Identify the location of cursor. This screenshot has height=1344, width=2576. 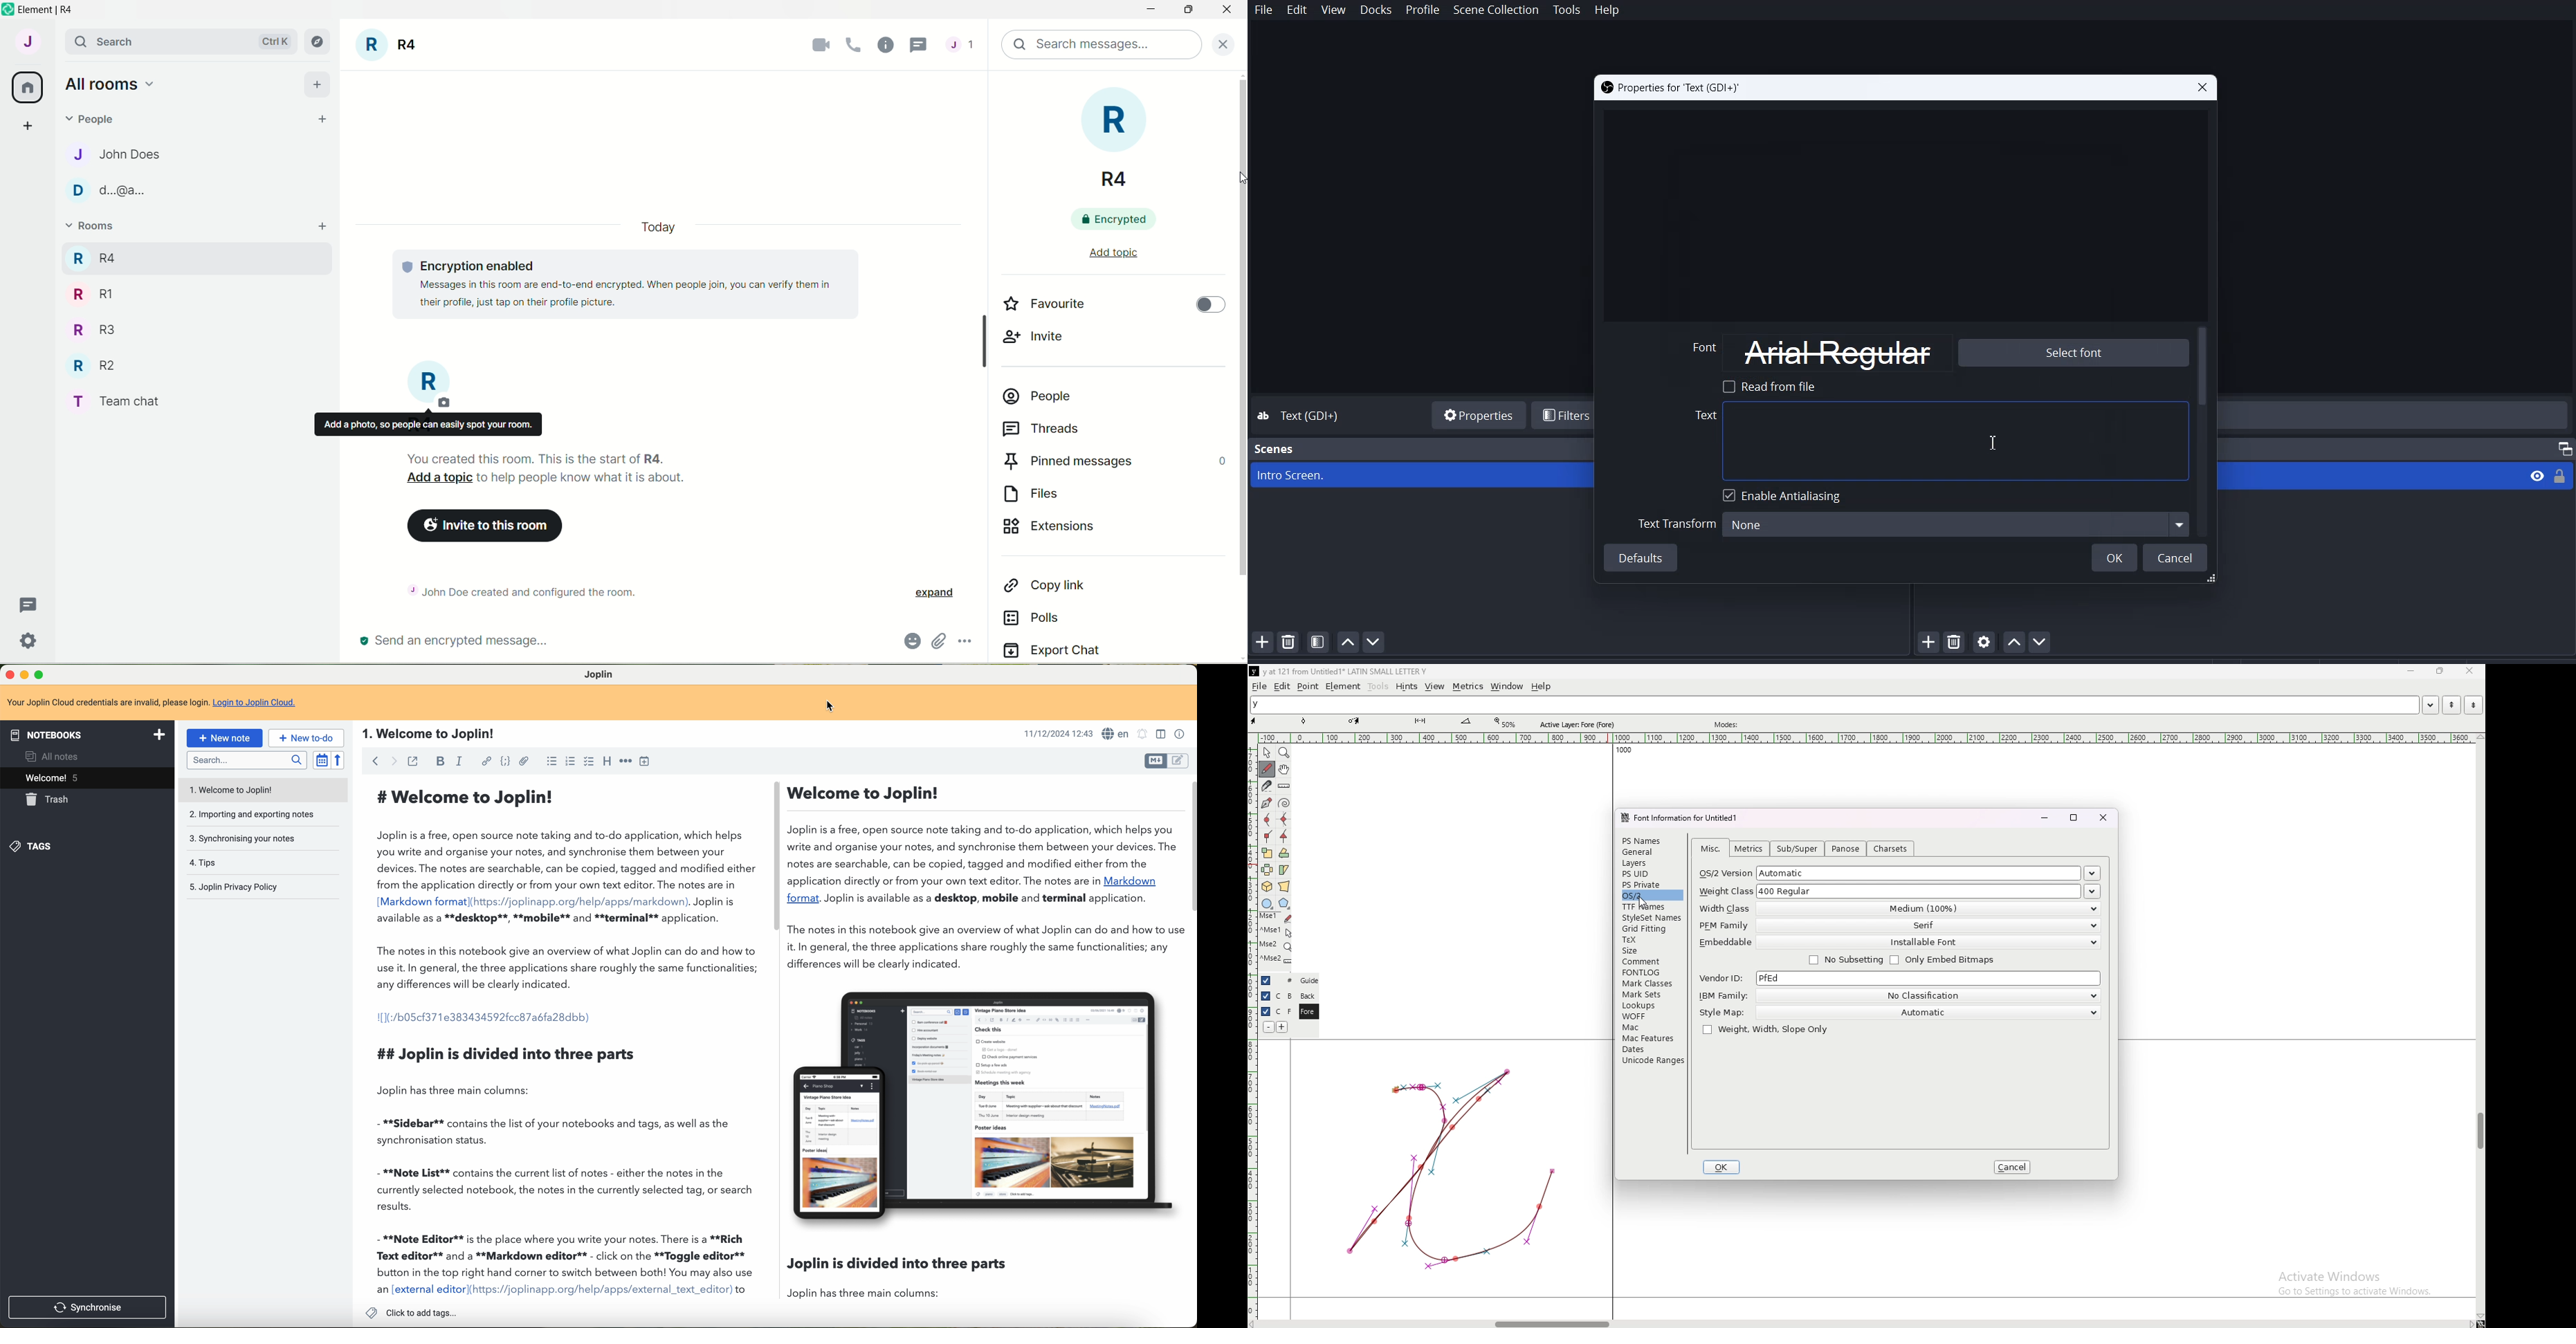
(833, 704).